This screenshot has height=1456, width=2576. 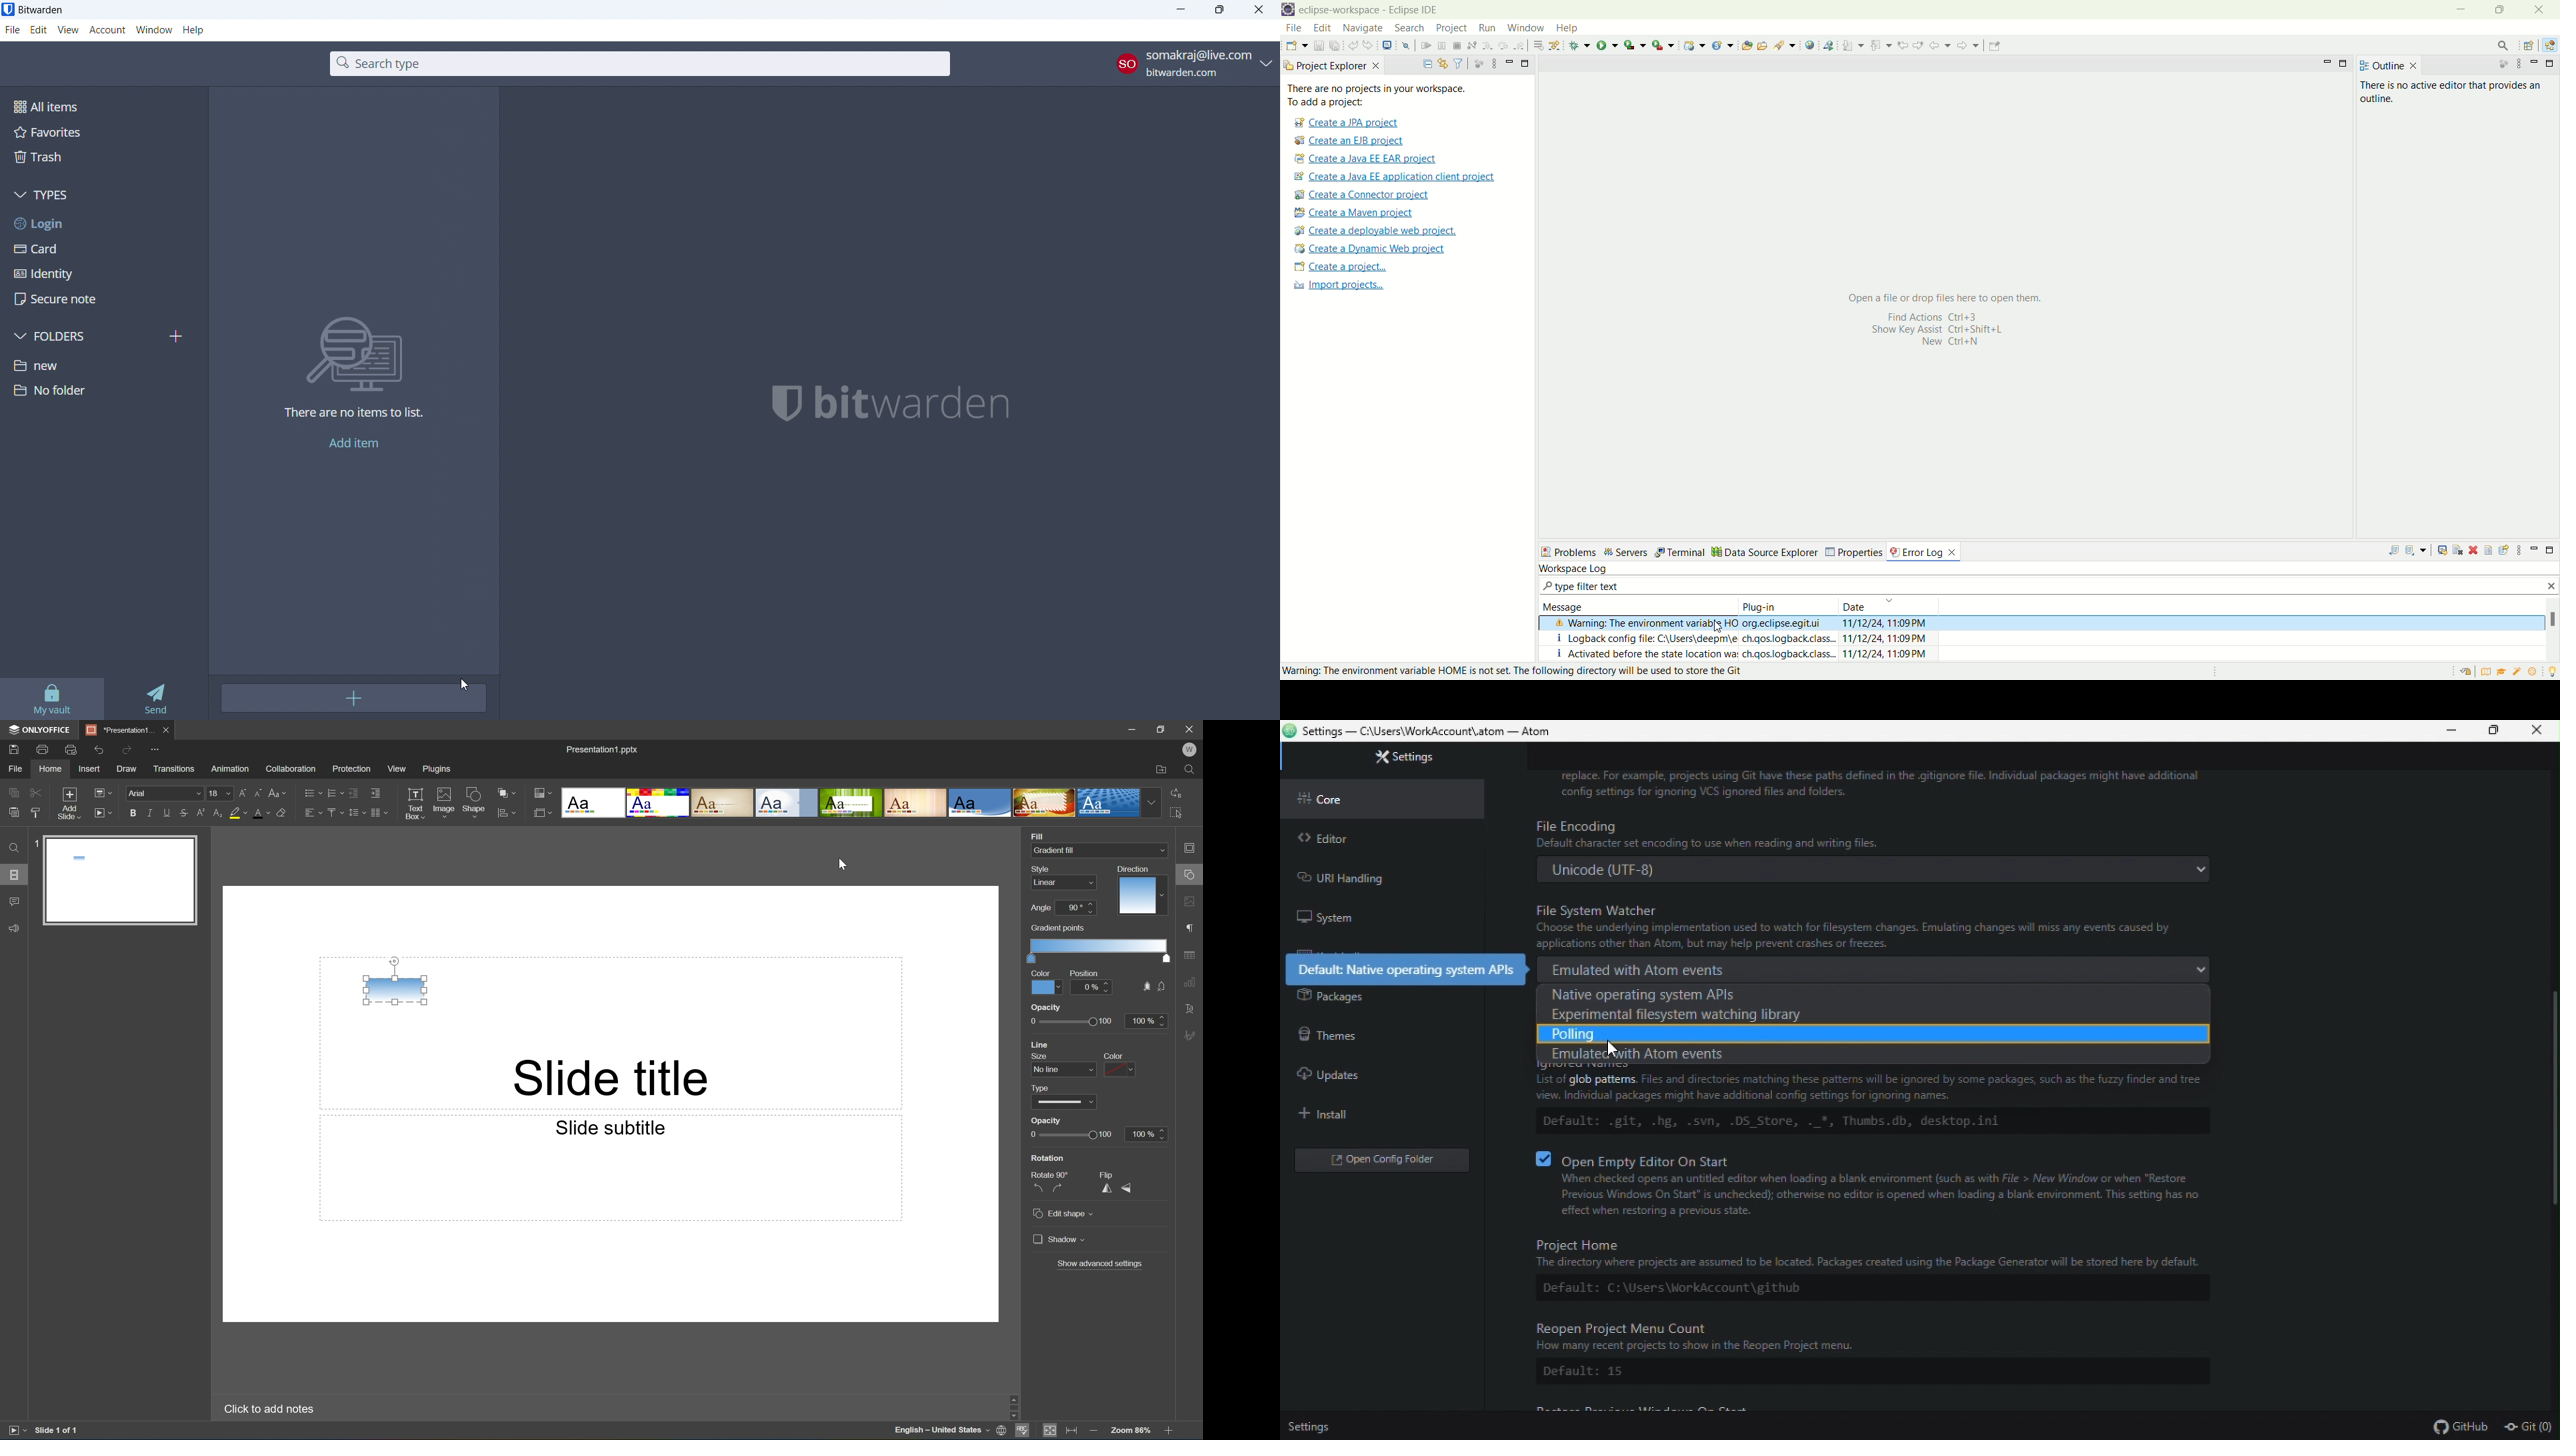 I want to click on vertical scroll bar, so click(x=2552, y=628).